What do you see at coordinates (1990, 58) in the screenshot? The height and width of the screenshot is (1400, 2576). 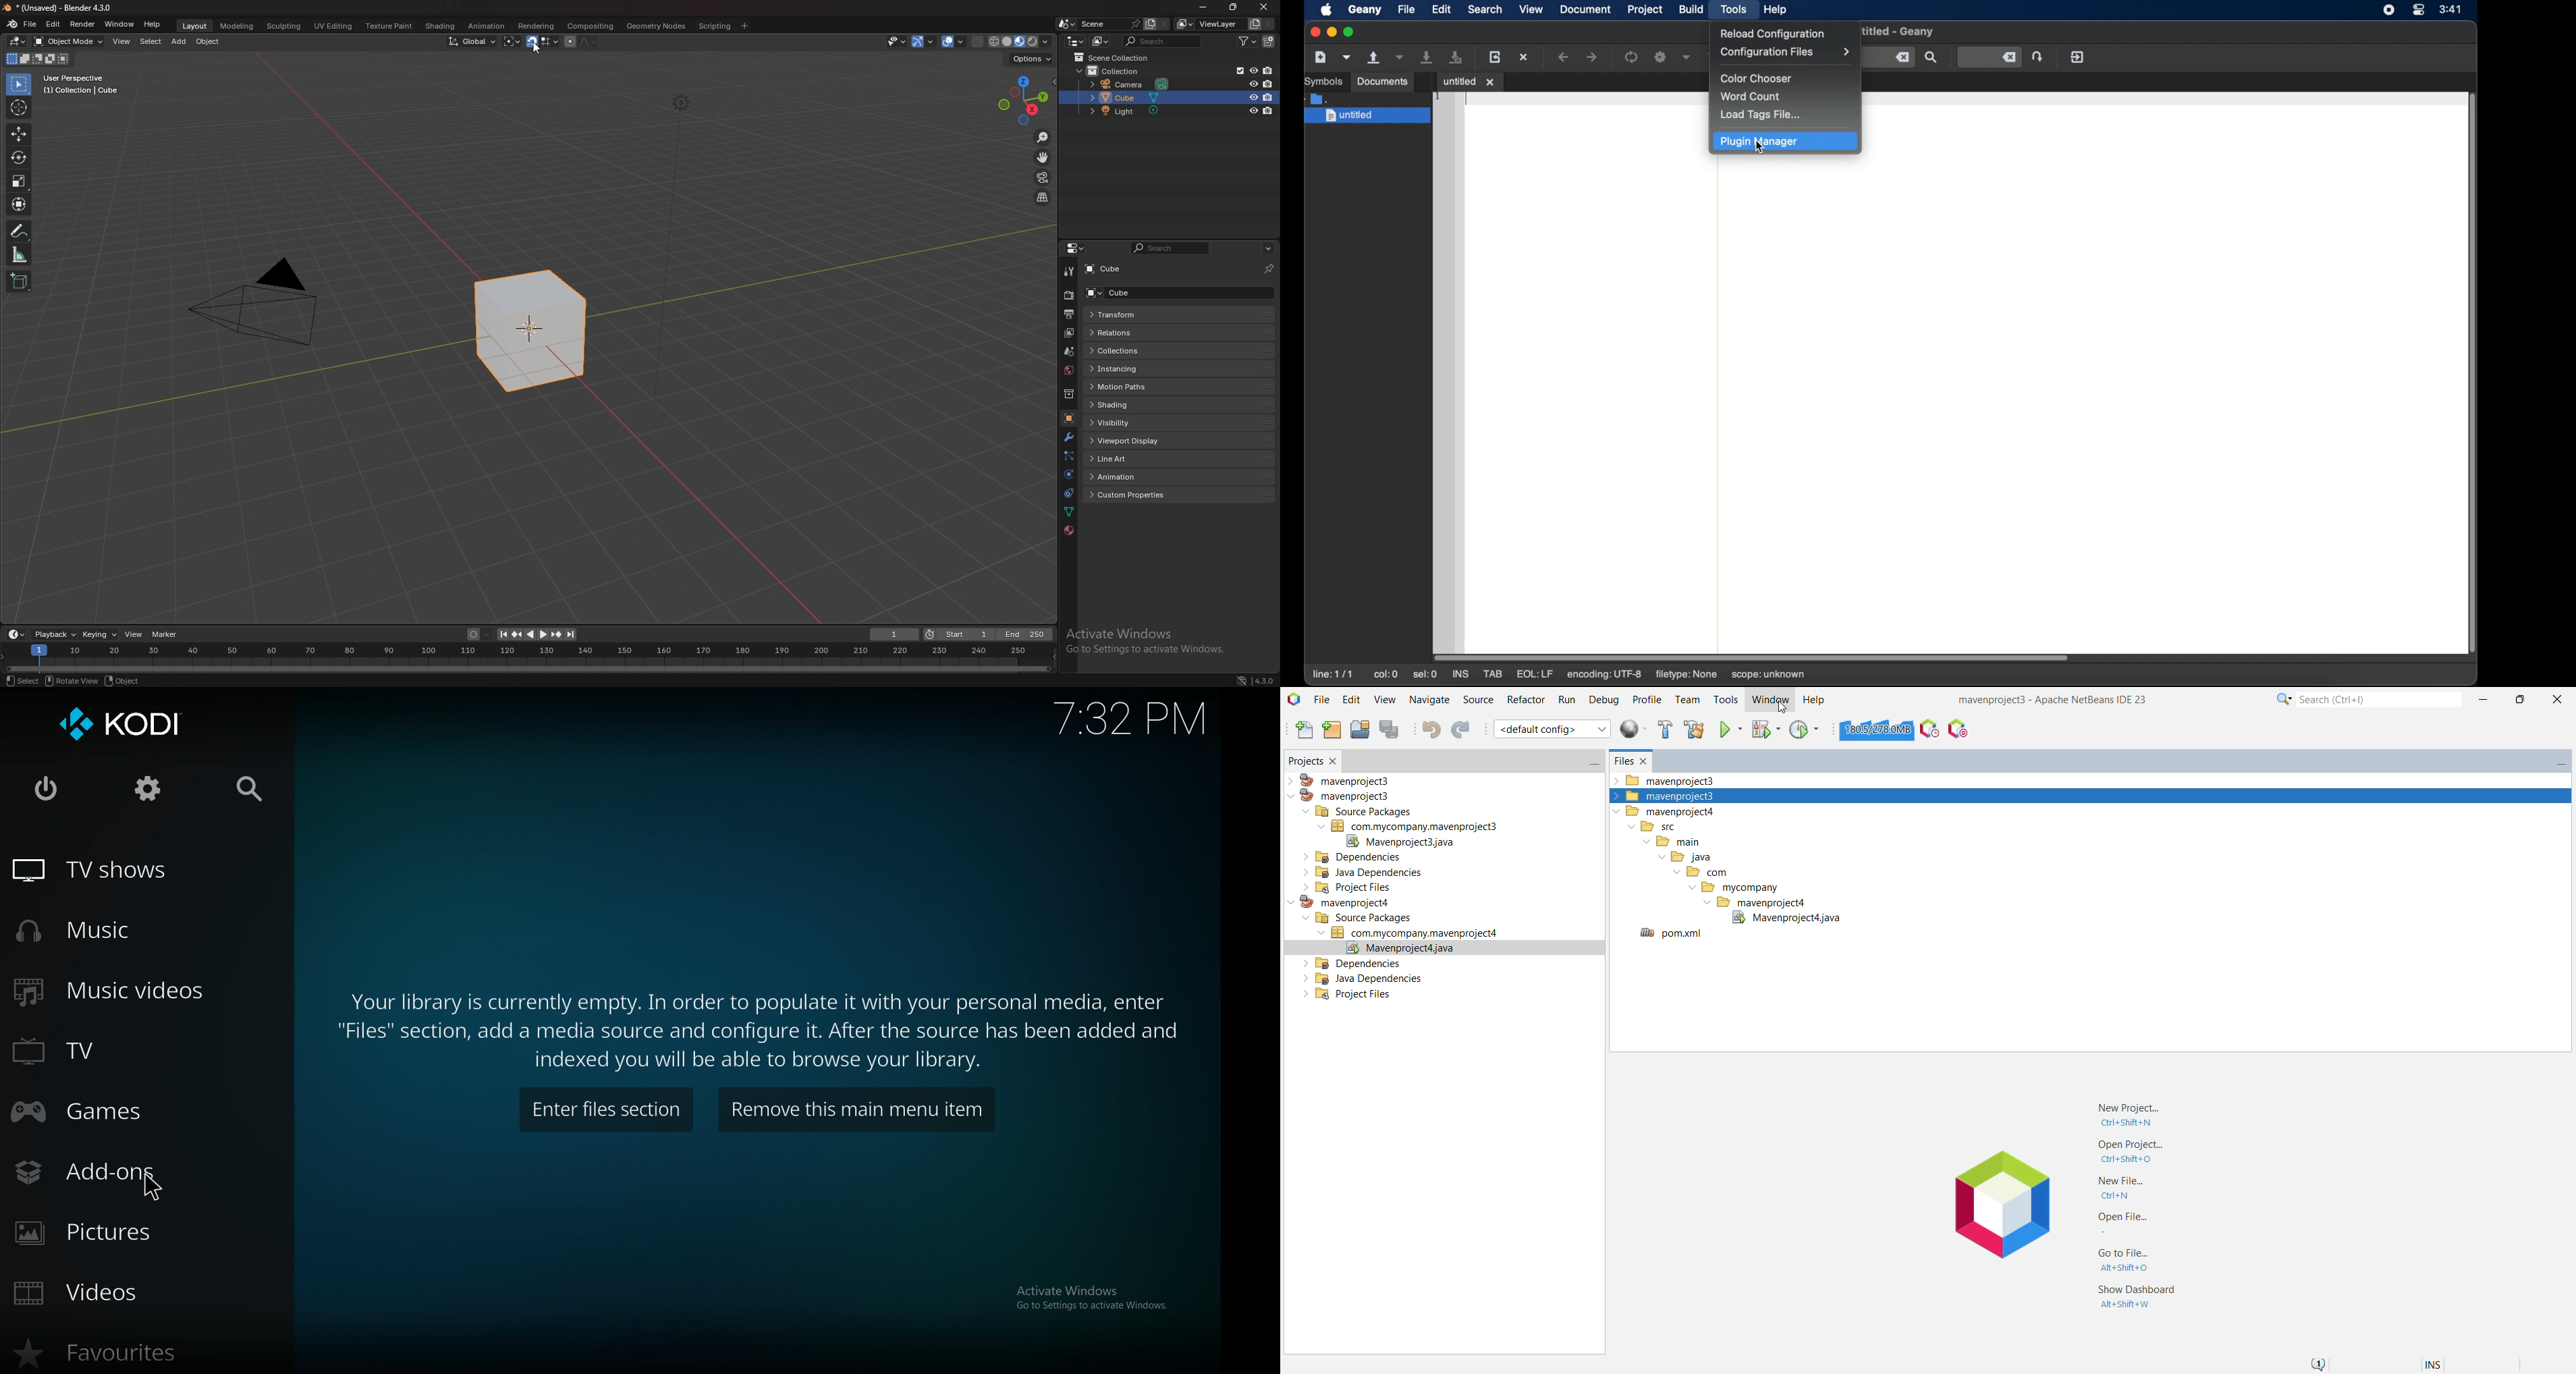 I see `jump to entered line number` at bounding box center [1990, 58].